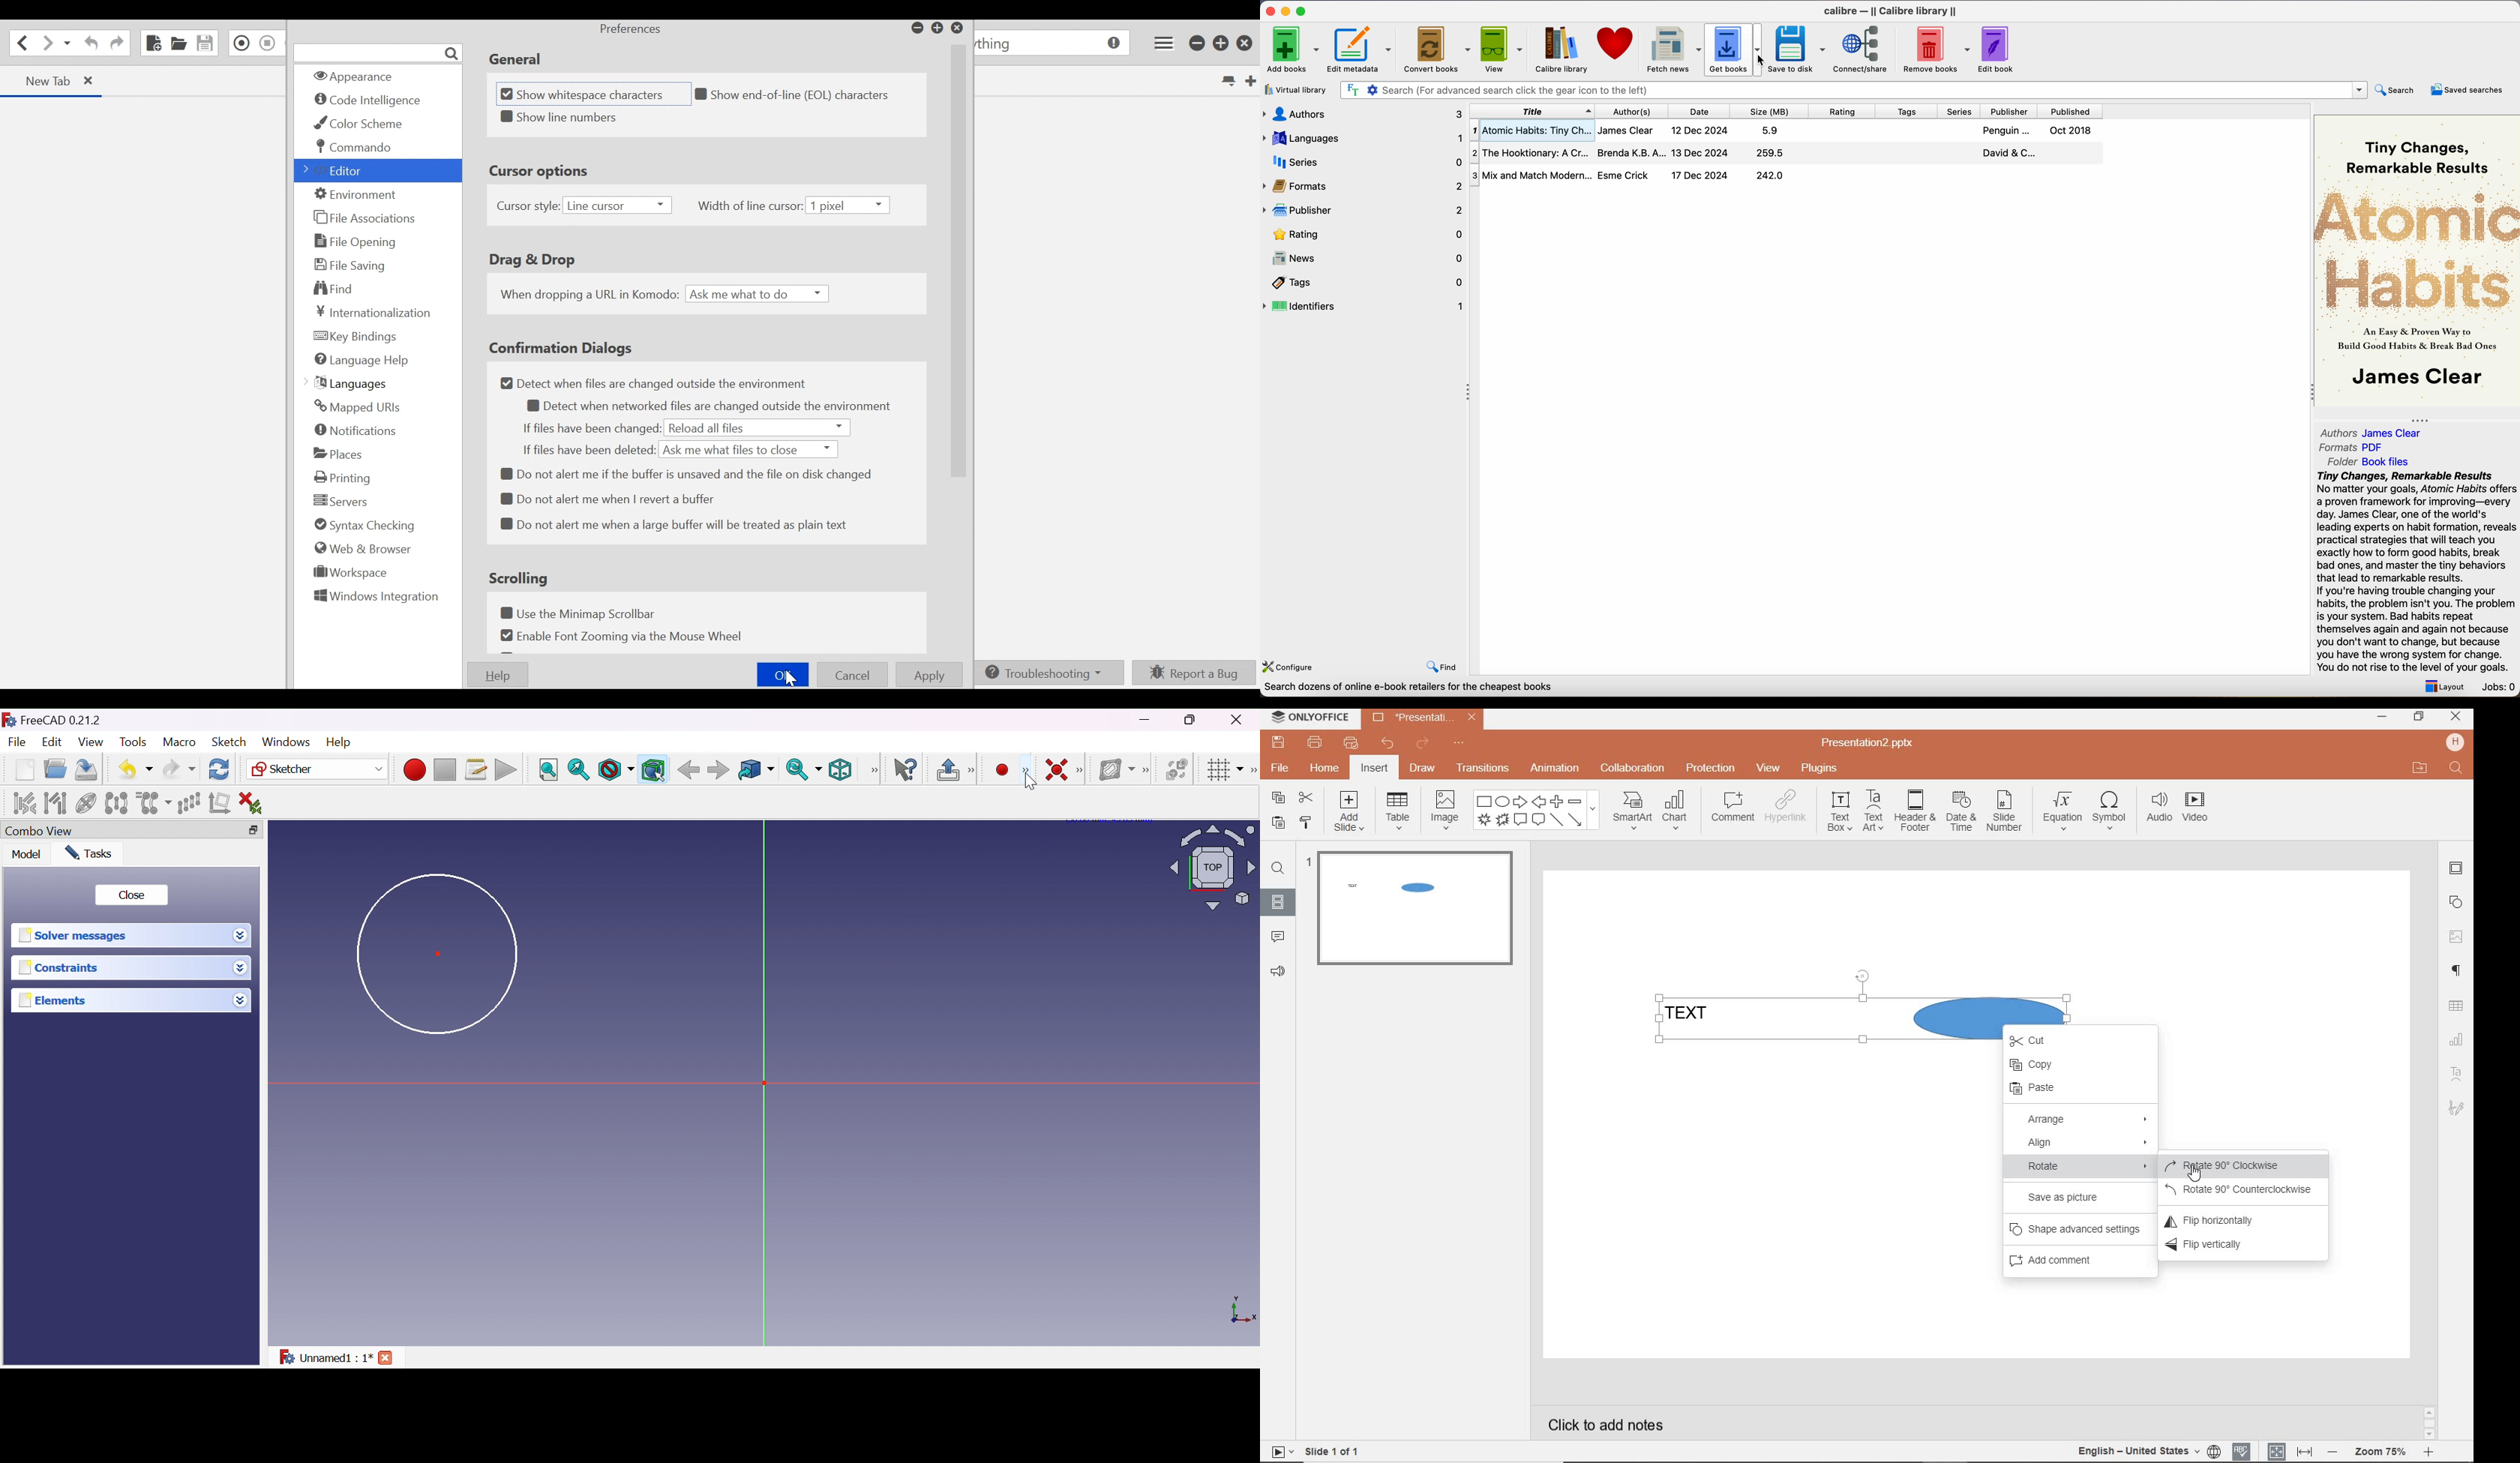 This screenshot has width=2520, height=1484. I want to click on Clone, so click(152, 802).